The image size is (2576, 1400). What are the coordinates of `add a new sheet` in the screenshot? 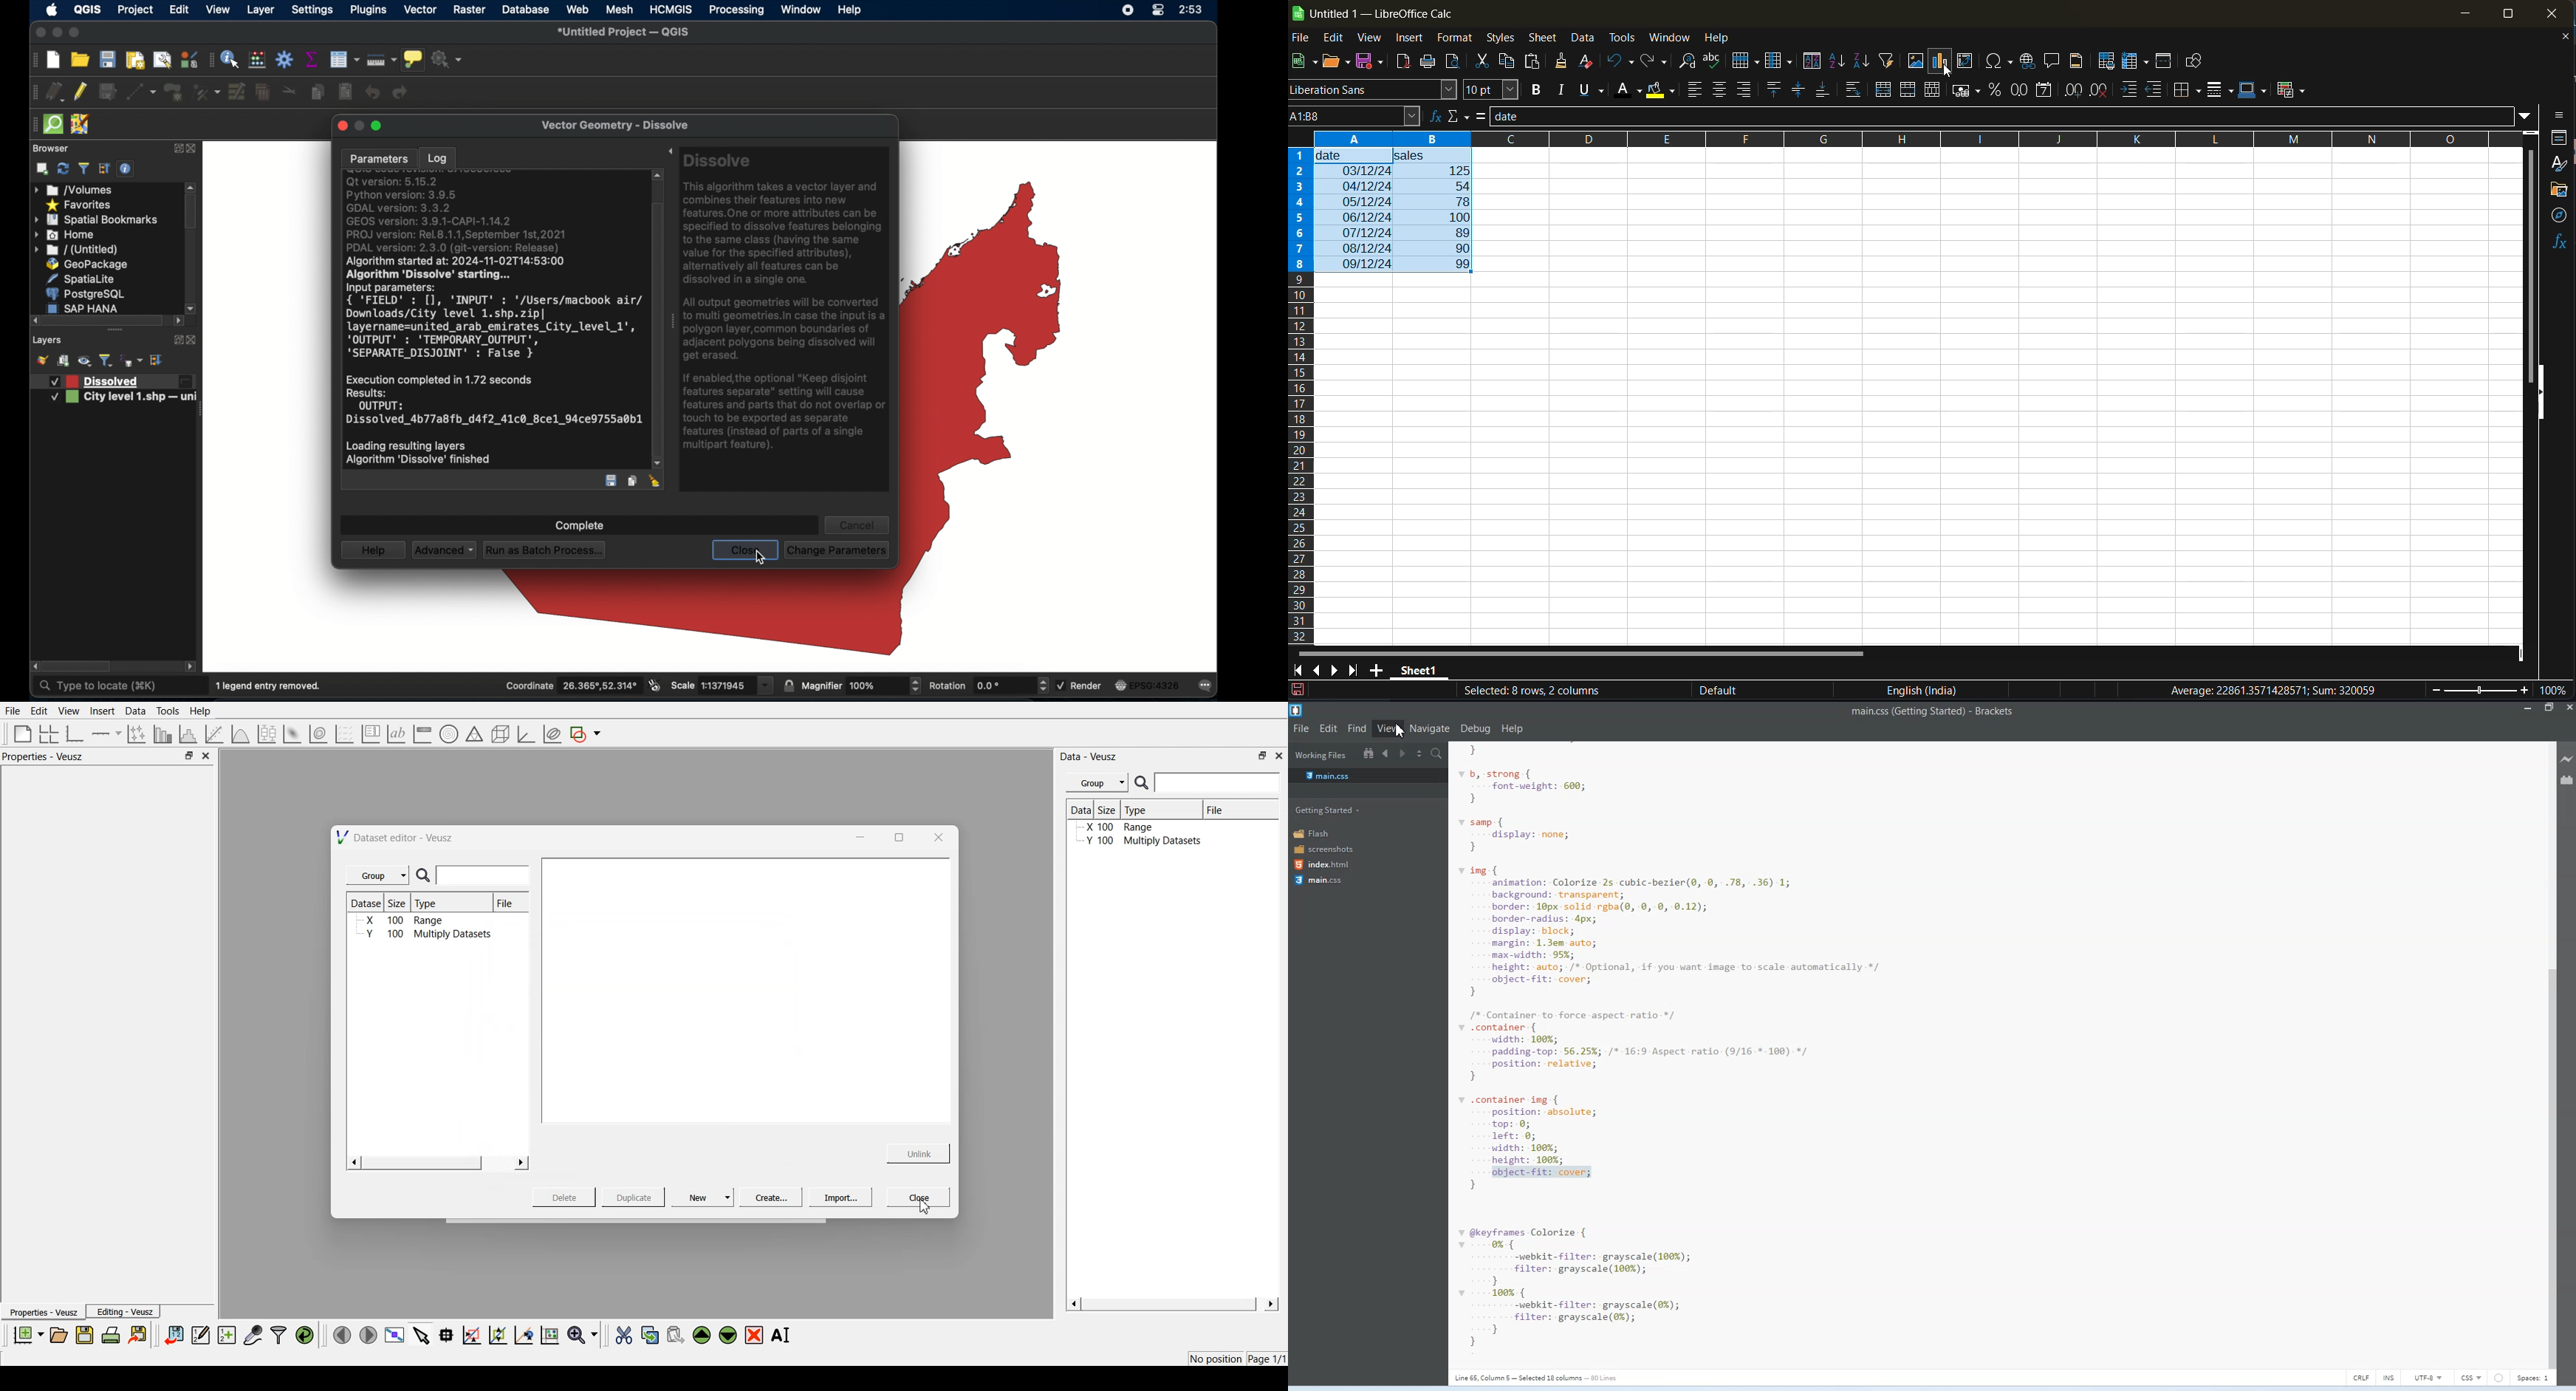 It's located at (1376, 670).